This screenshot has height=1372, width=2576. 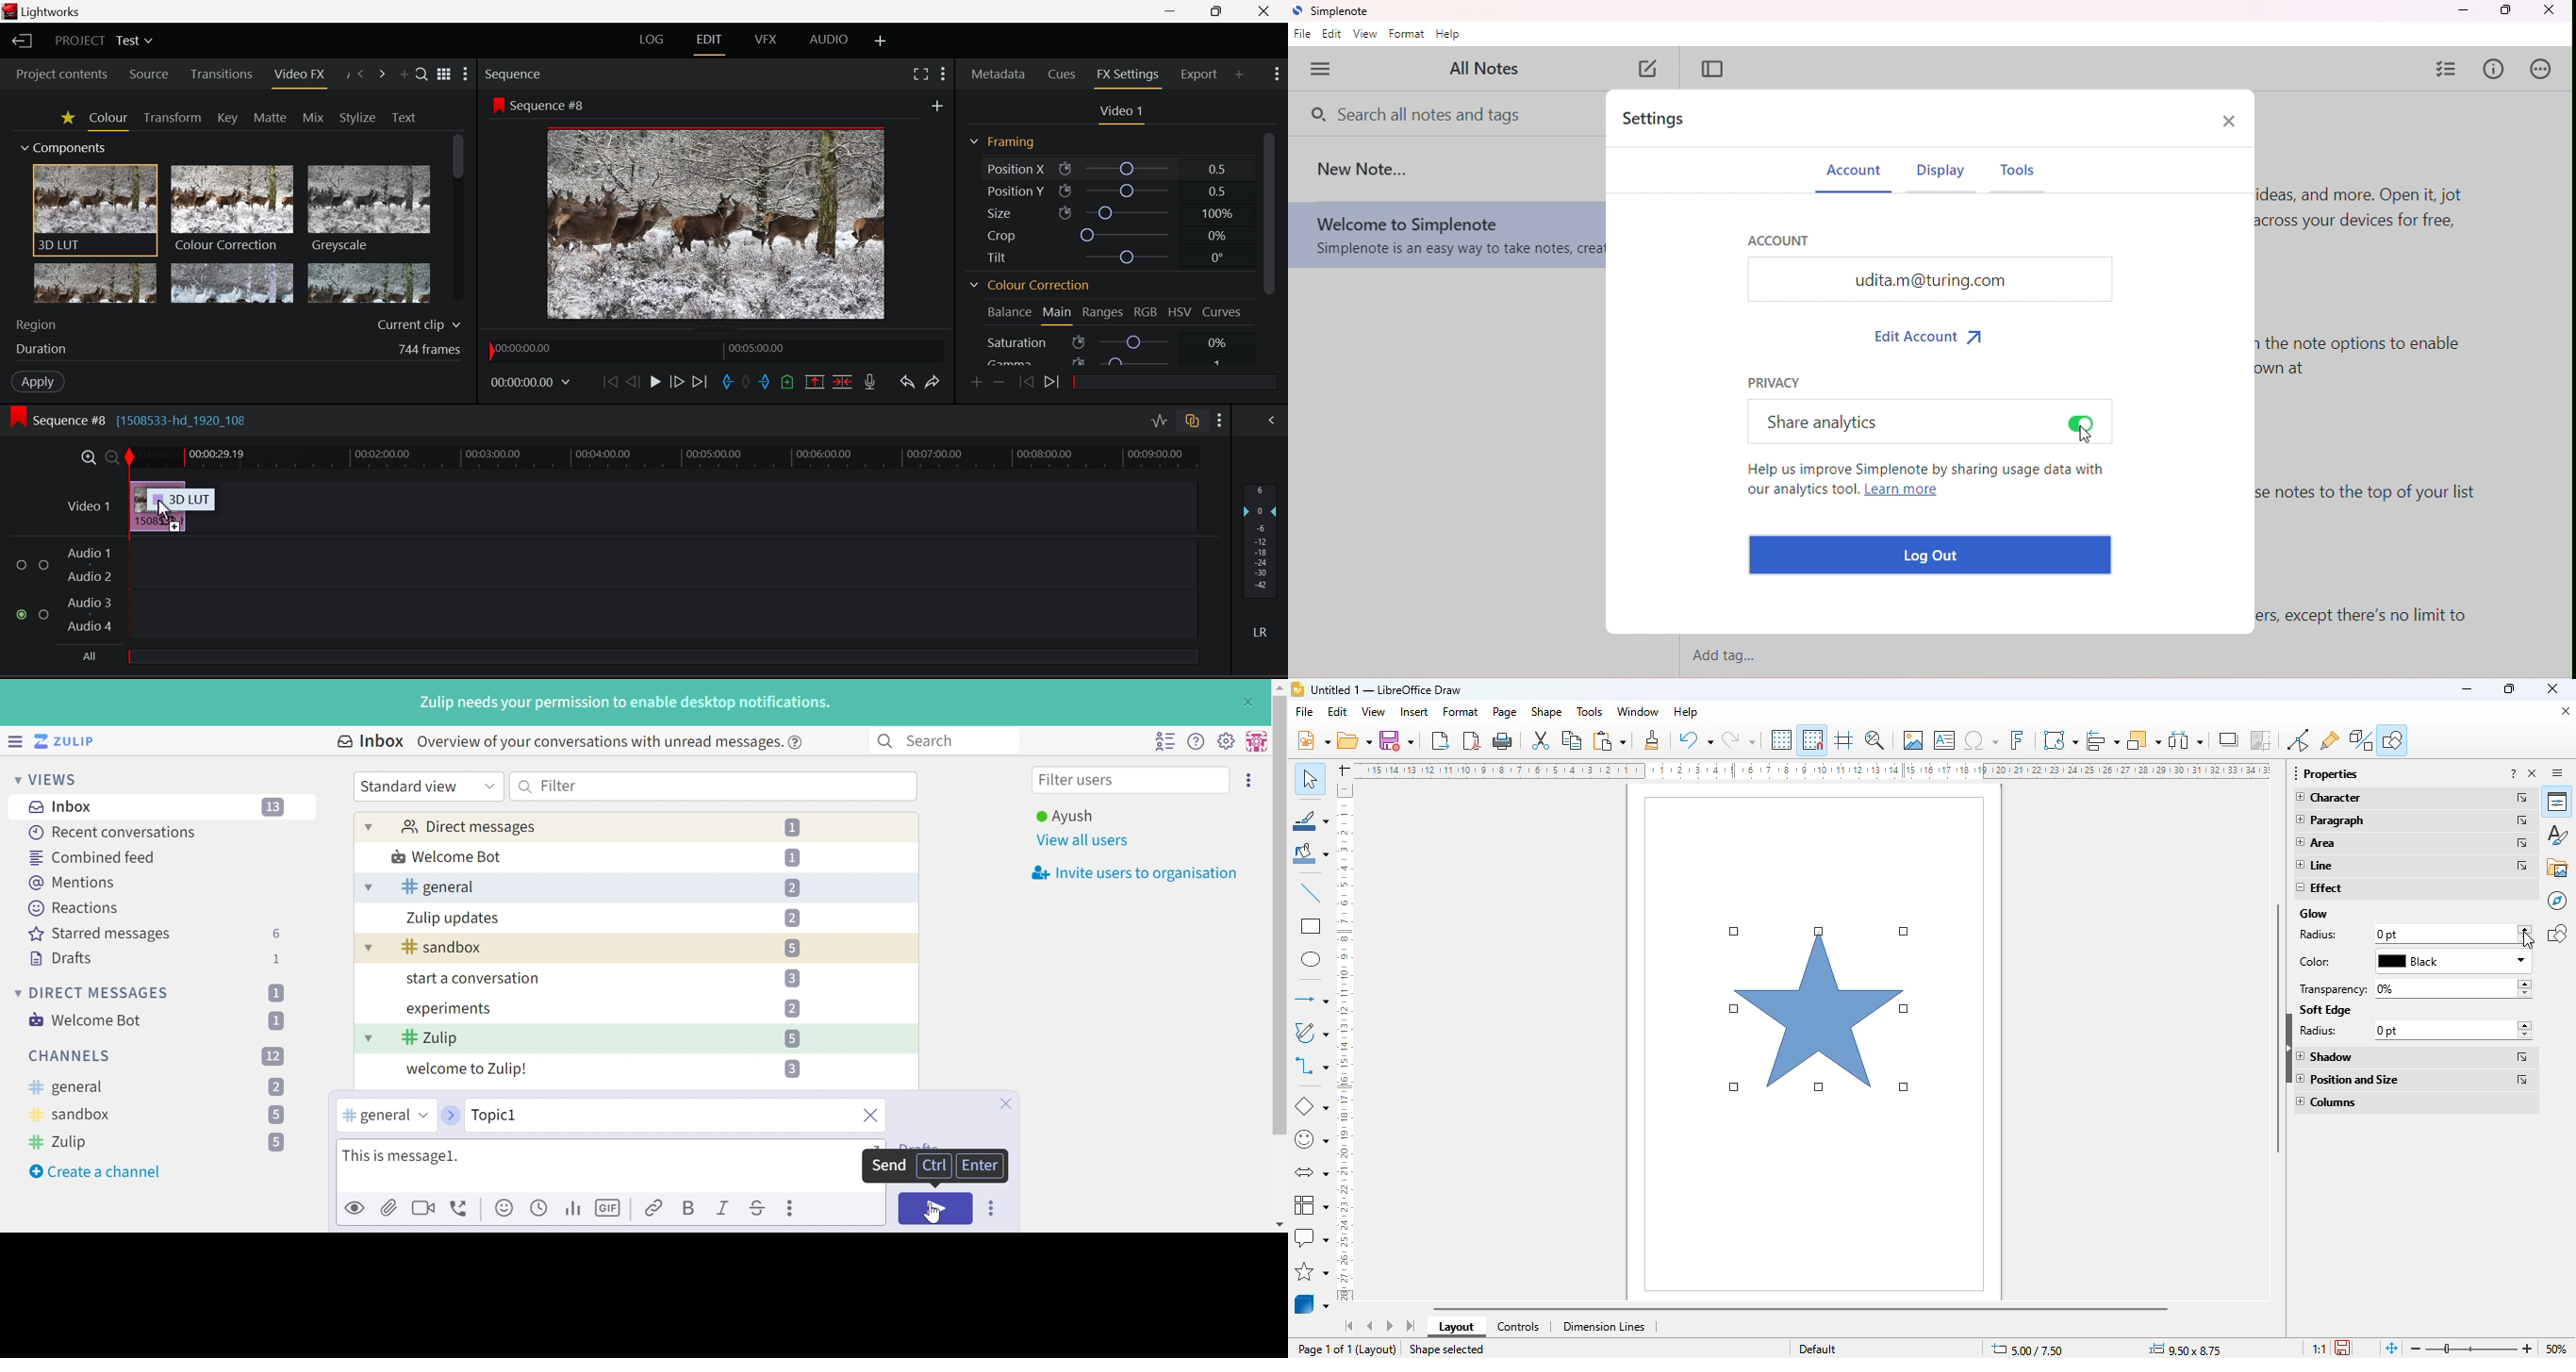 I want to click on Add Panel, so click(x=1239, y=76).